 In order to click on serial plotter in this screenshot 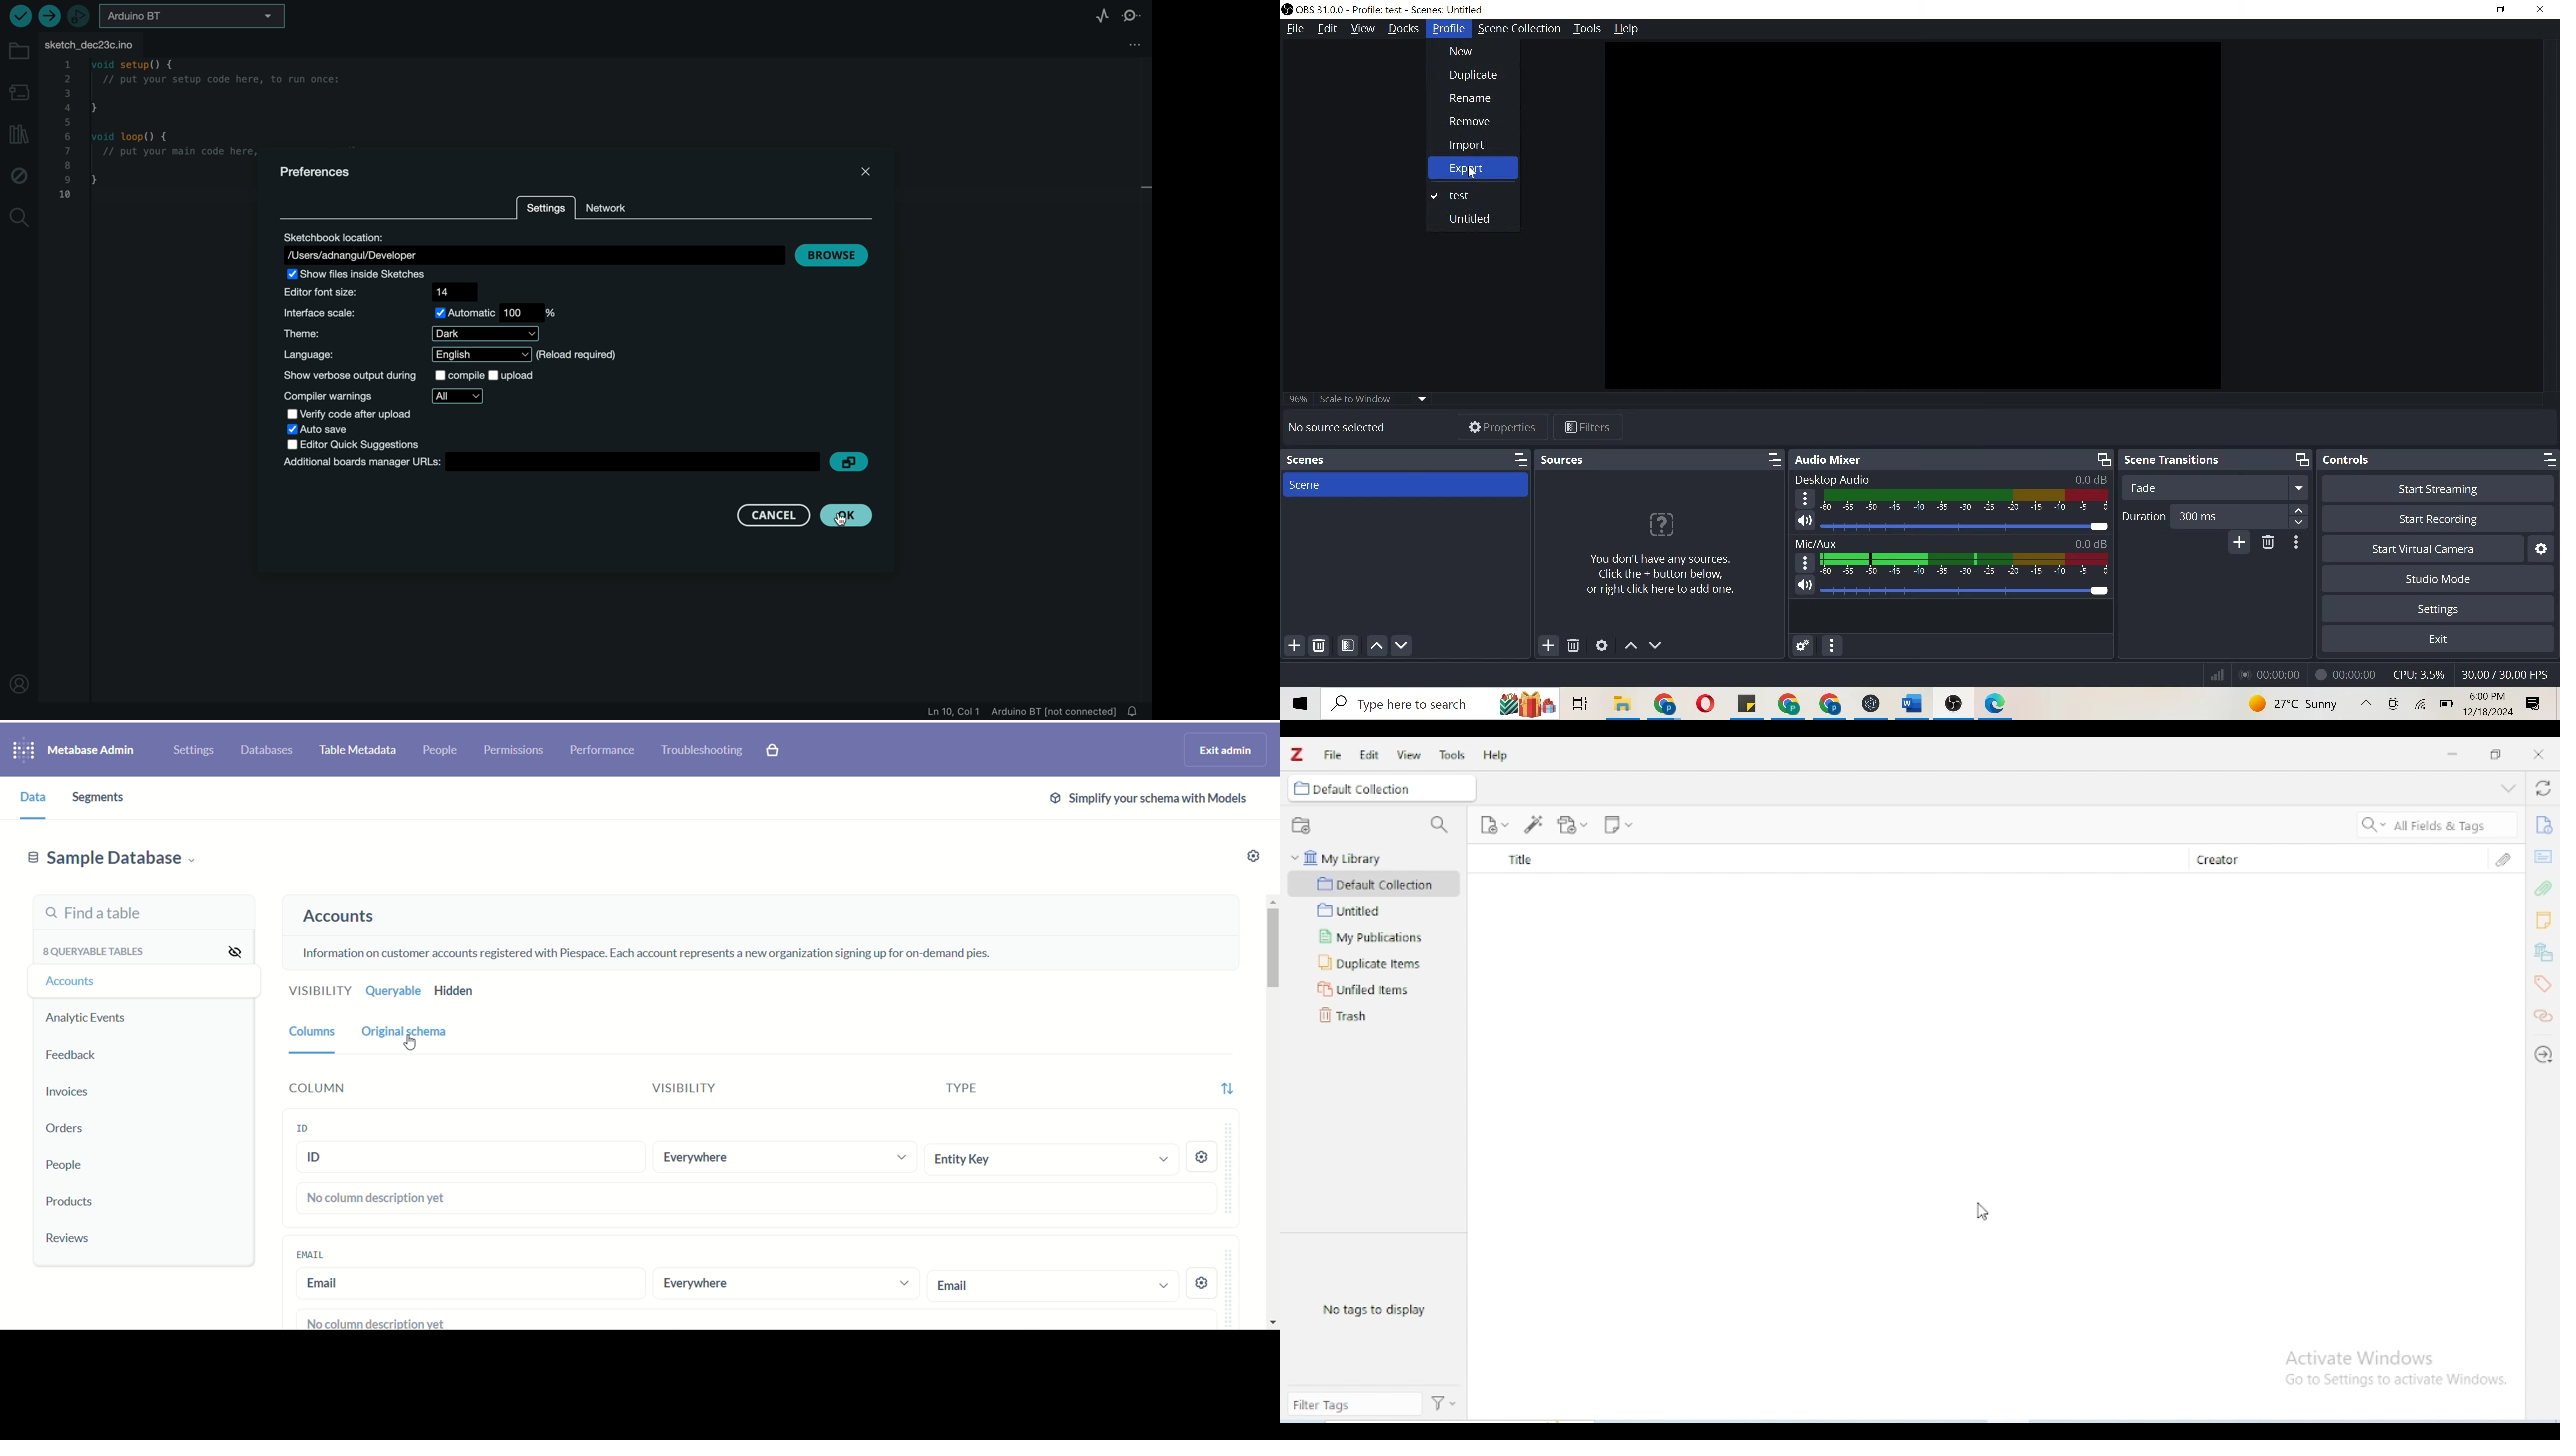, I will do `click(1097, 13)`.